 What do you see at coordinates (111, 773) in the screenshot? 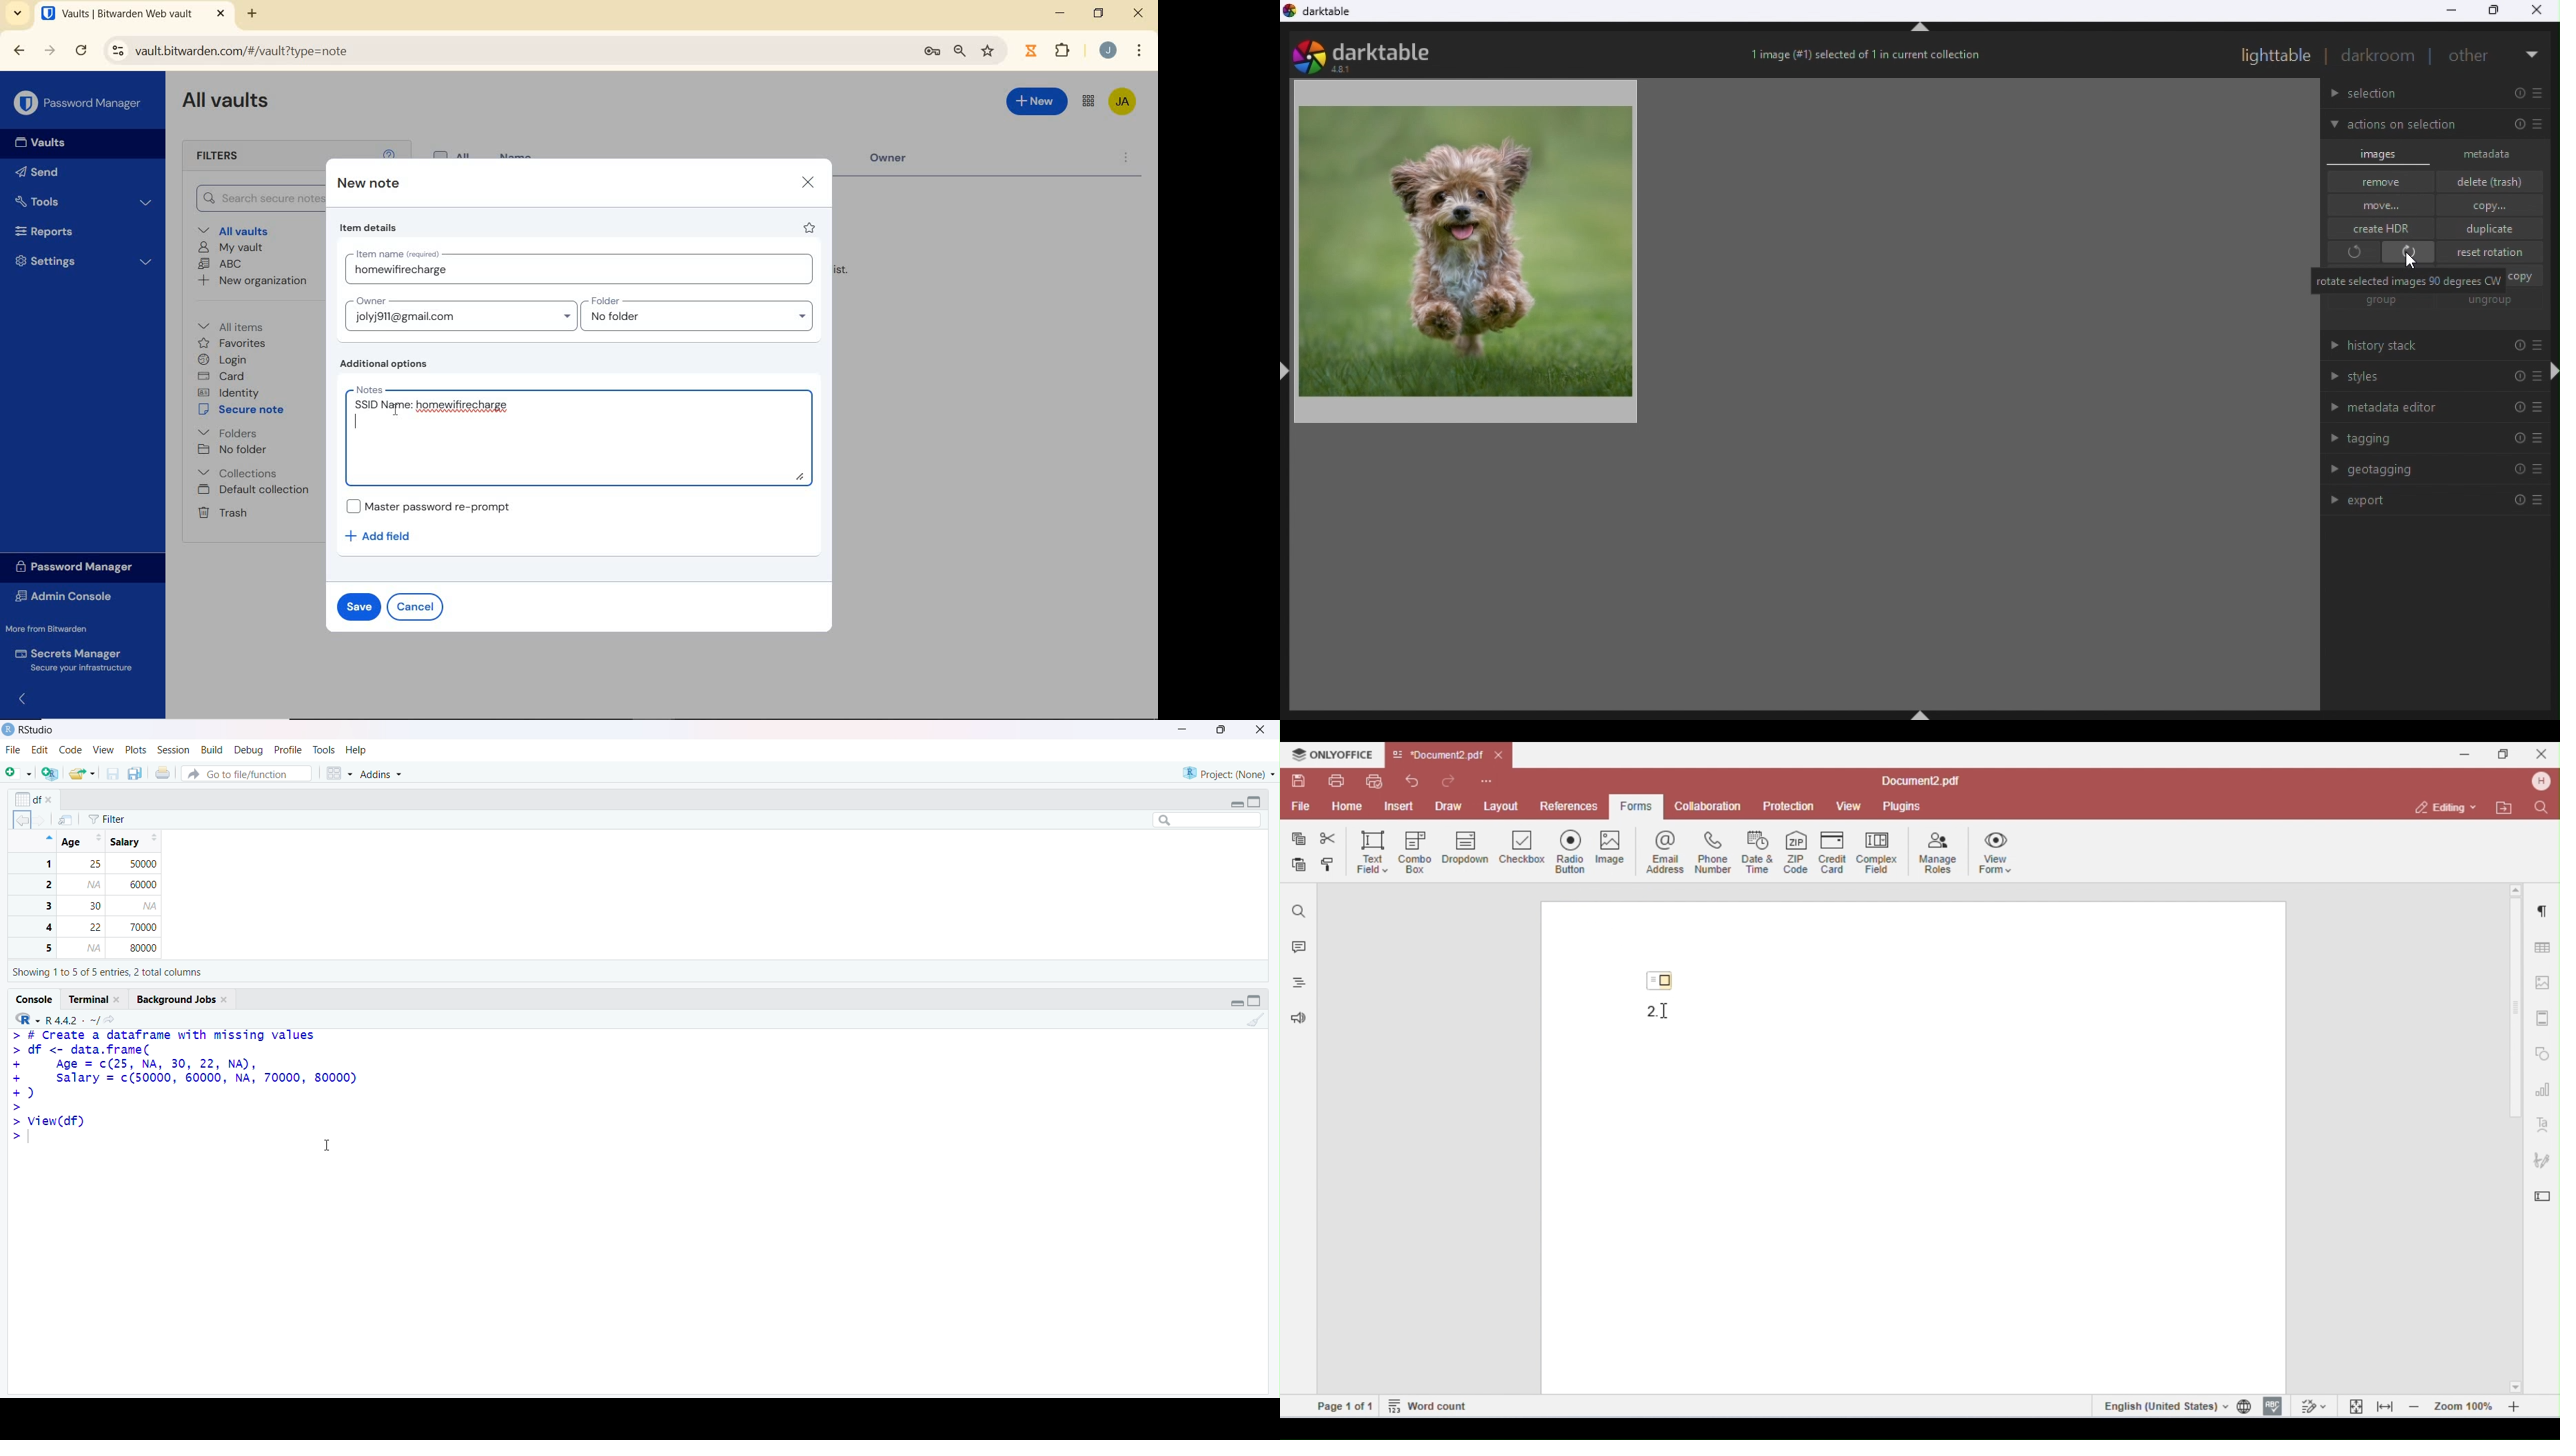
I see `Save current document (Ctrl + S)` at bounding box center [111, 773].